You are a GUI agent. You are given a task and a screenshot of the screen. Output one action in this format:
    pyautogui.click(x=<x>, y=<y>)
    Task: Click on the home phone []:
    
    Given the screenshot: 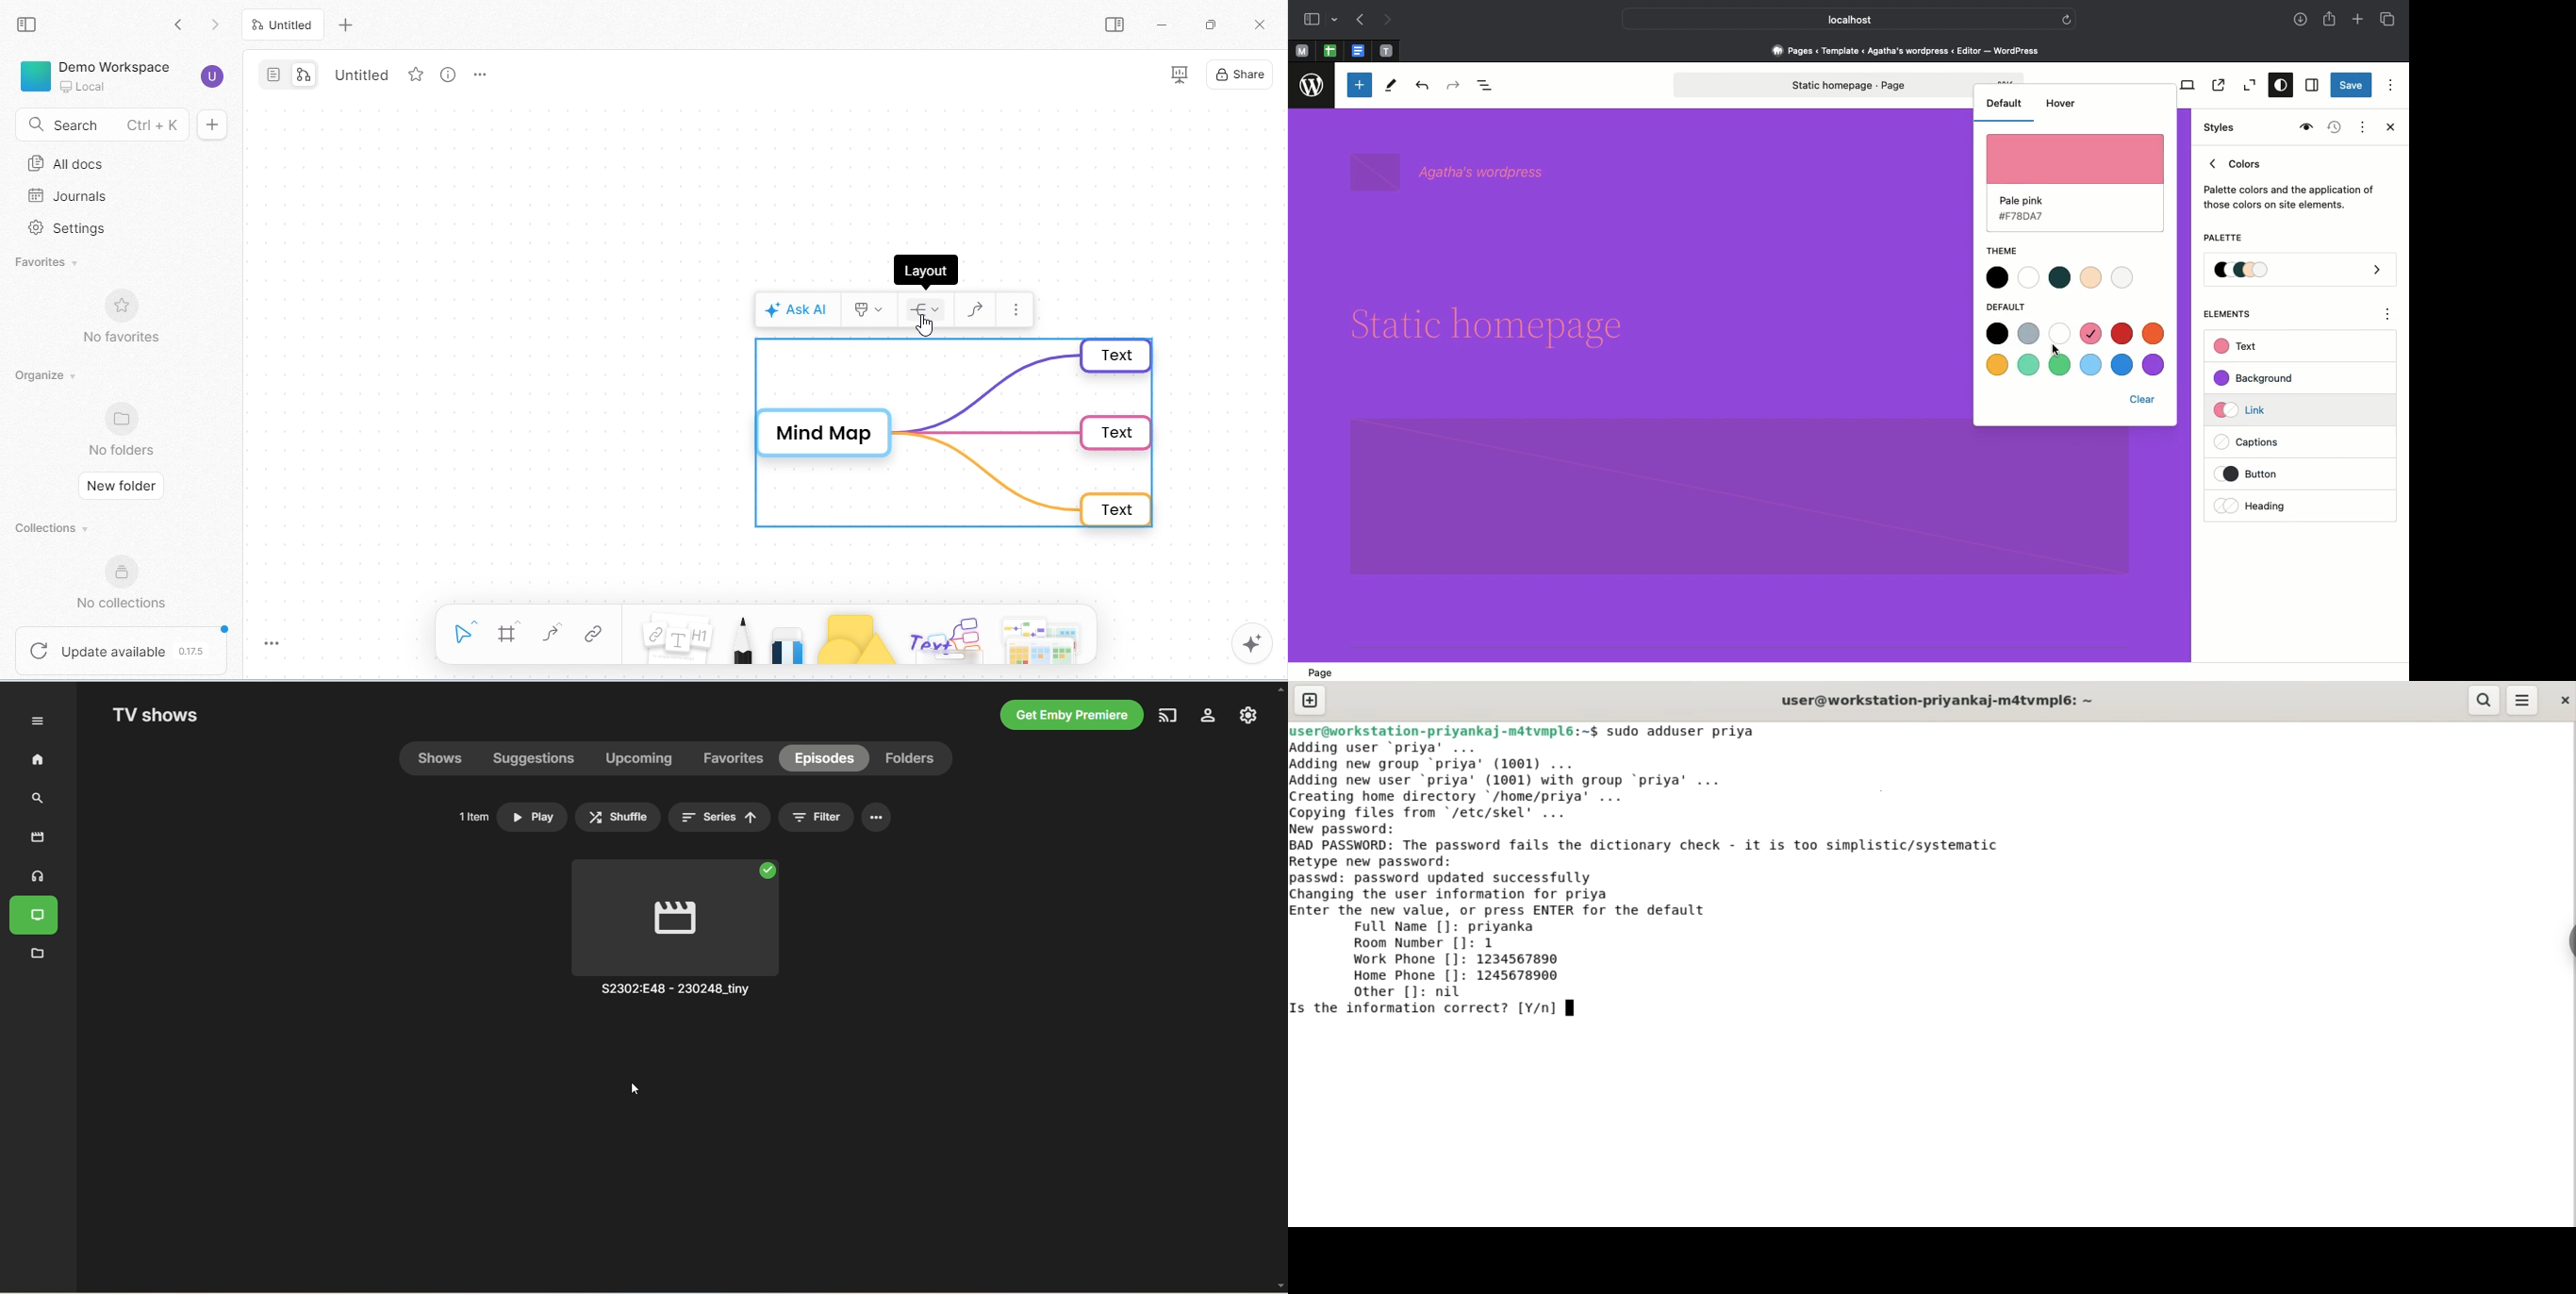 What is the action you would take?
    pyautogui.click(x=1409, y=976)
    